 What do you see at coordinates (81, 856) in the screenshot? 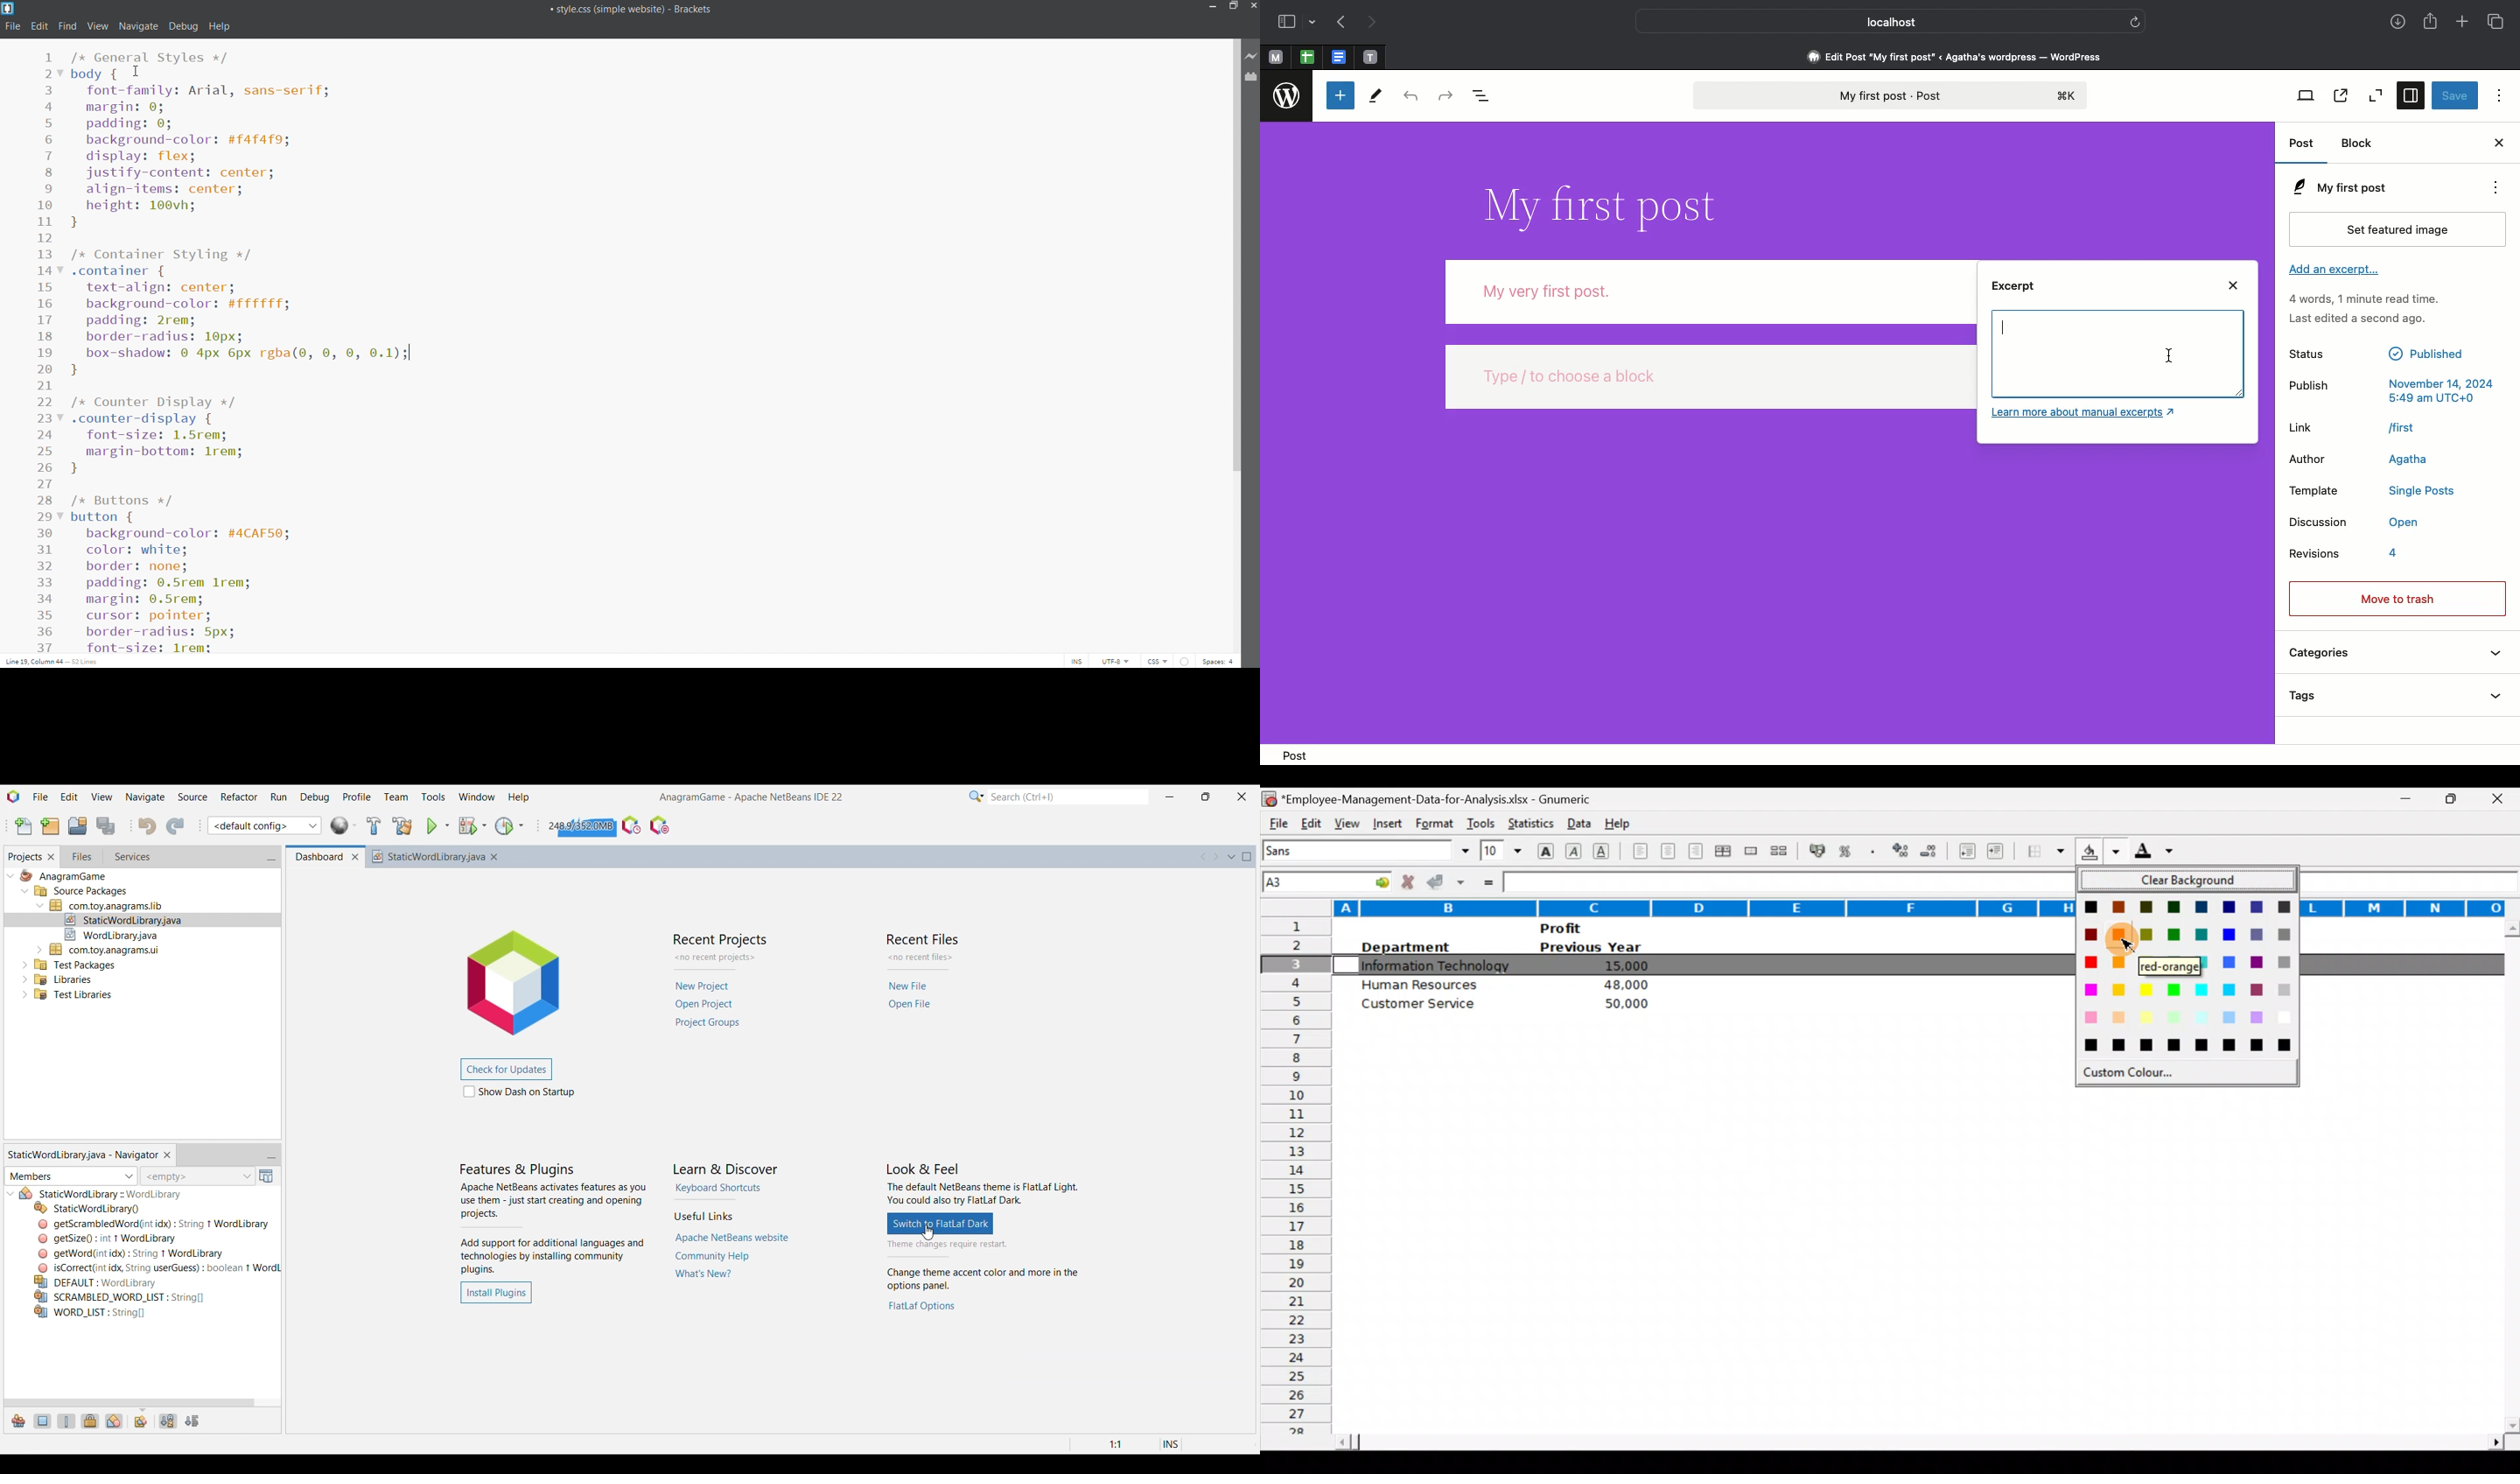
I see `Go to files` at bounding box center [81, 856].